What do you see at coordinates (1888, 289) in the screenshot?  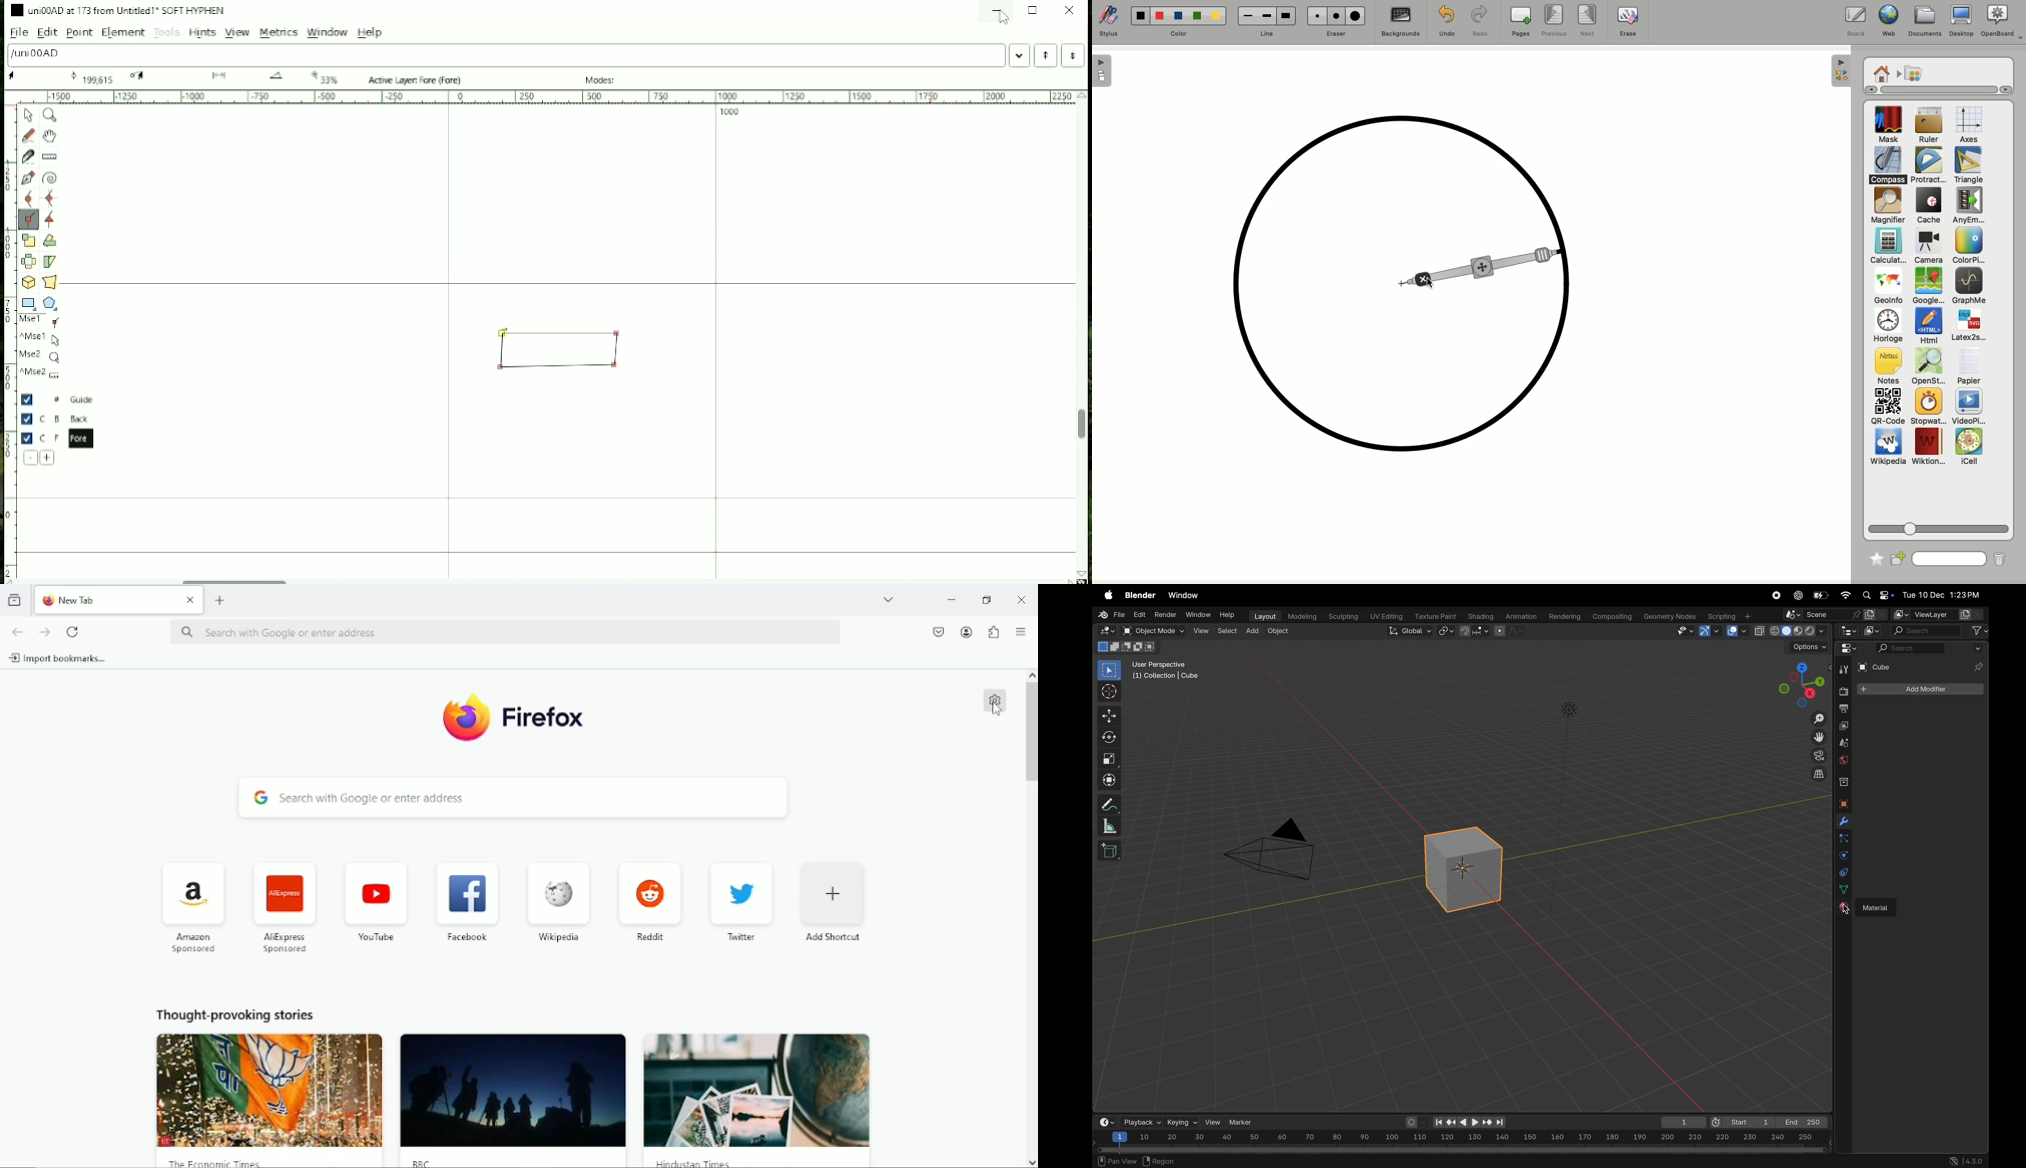 I see `GeoInfo` at bounding box center [1888, 289].